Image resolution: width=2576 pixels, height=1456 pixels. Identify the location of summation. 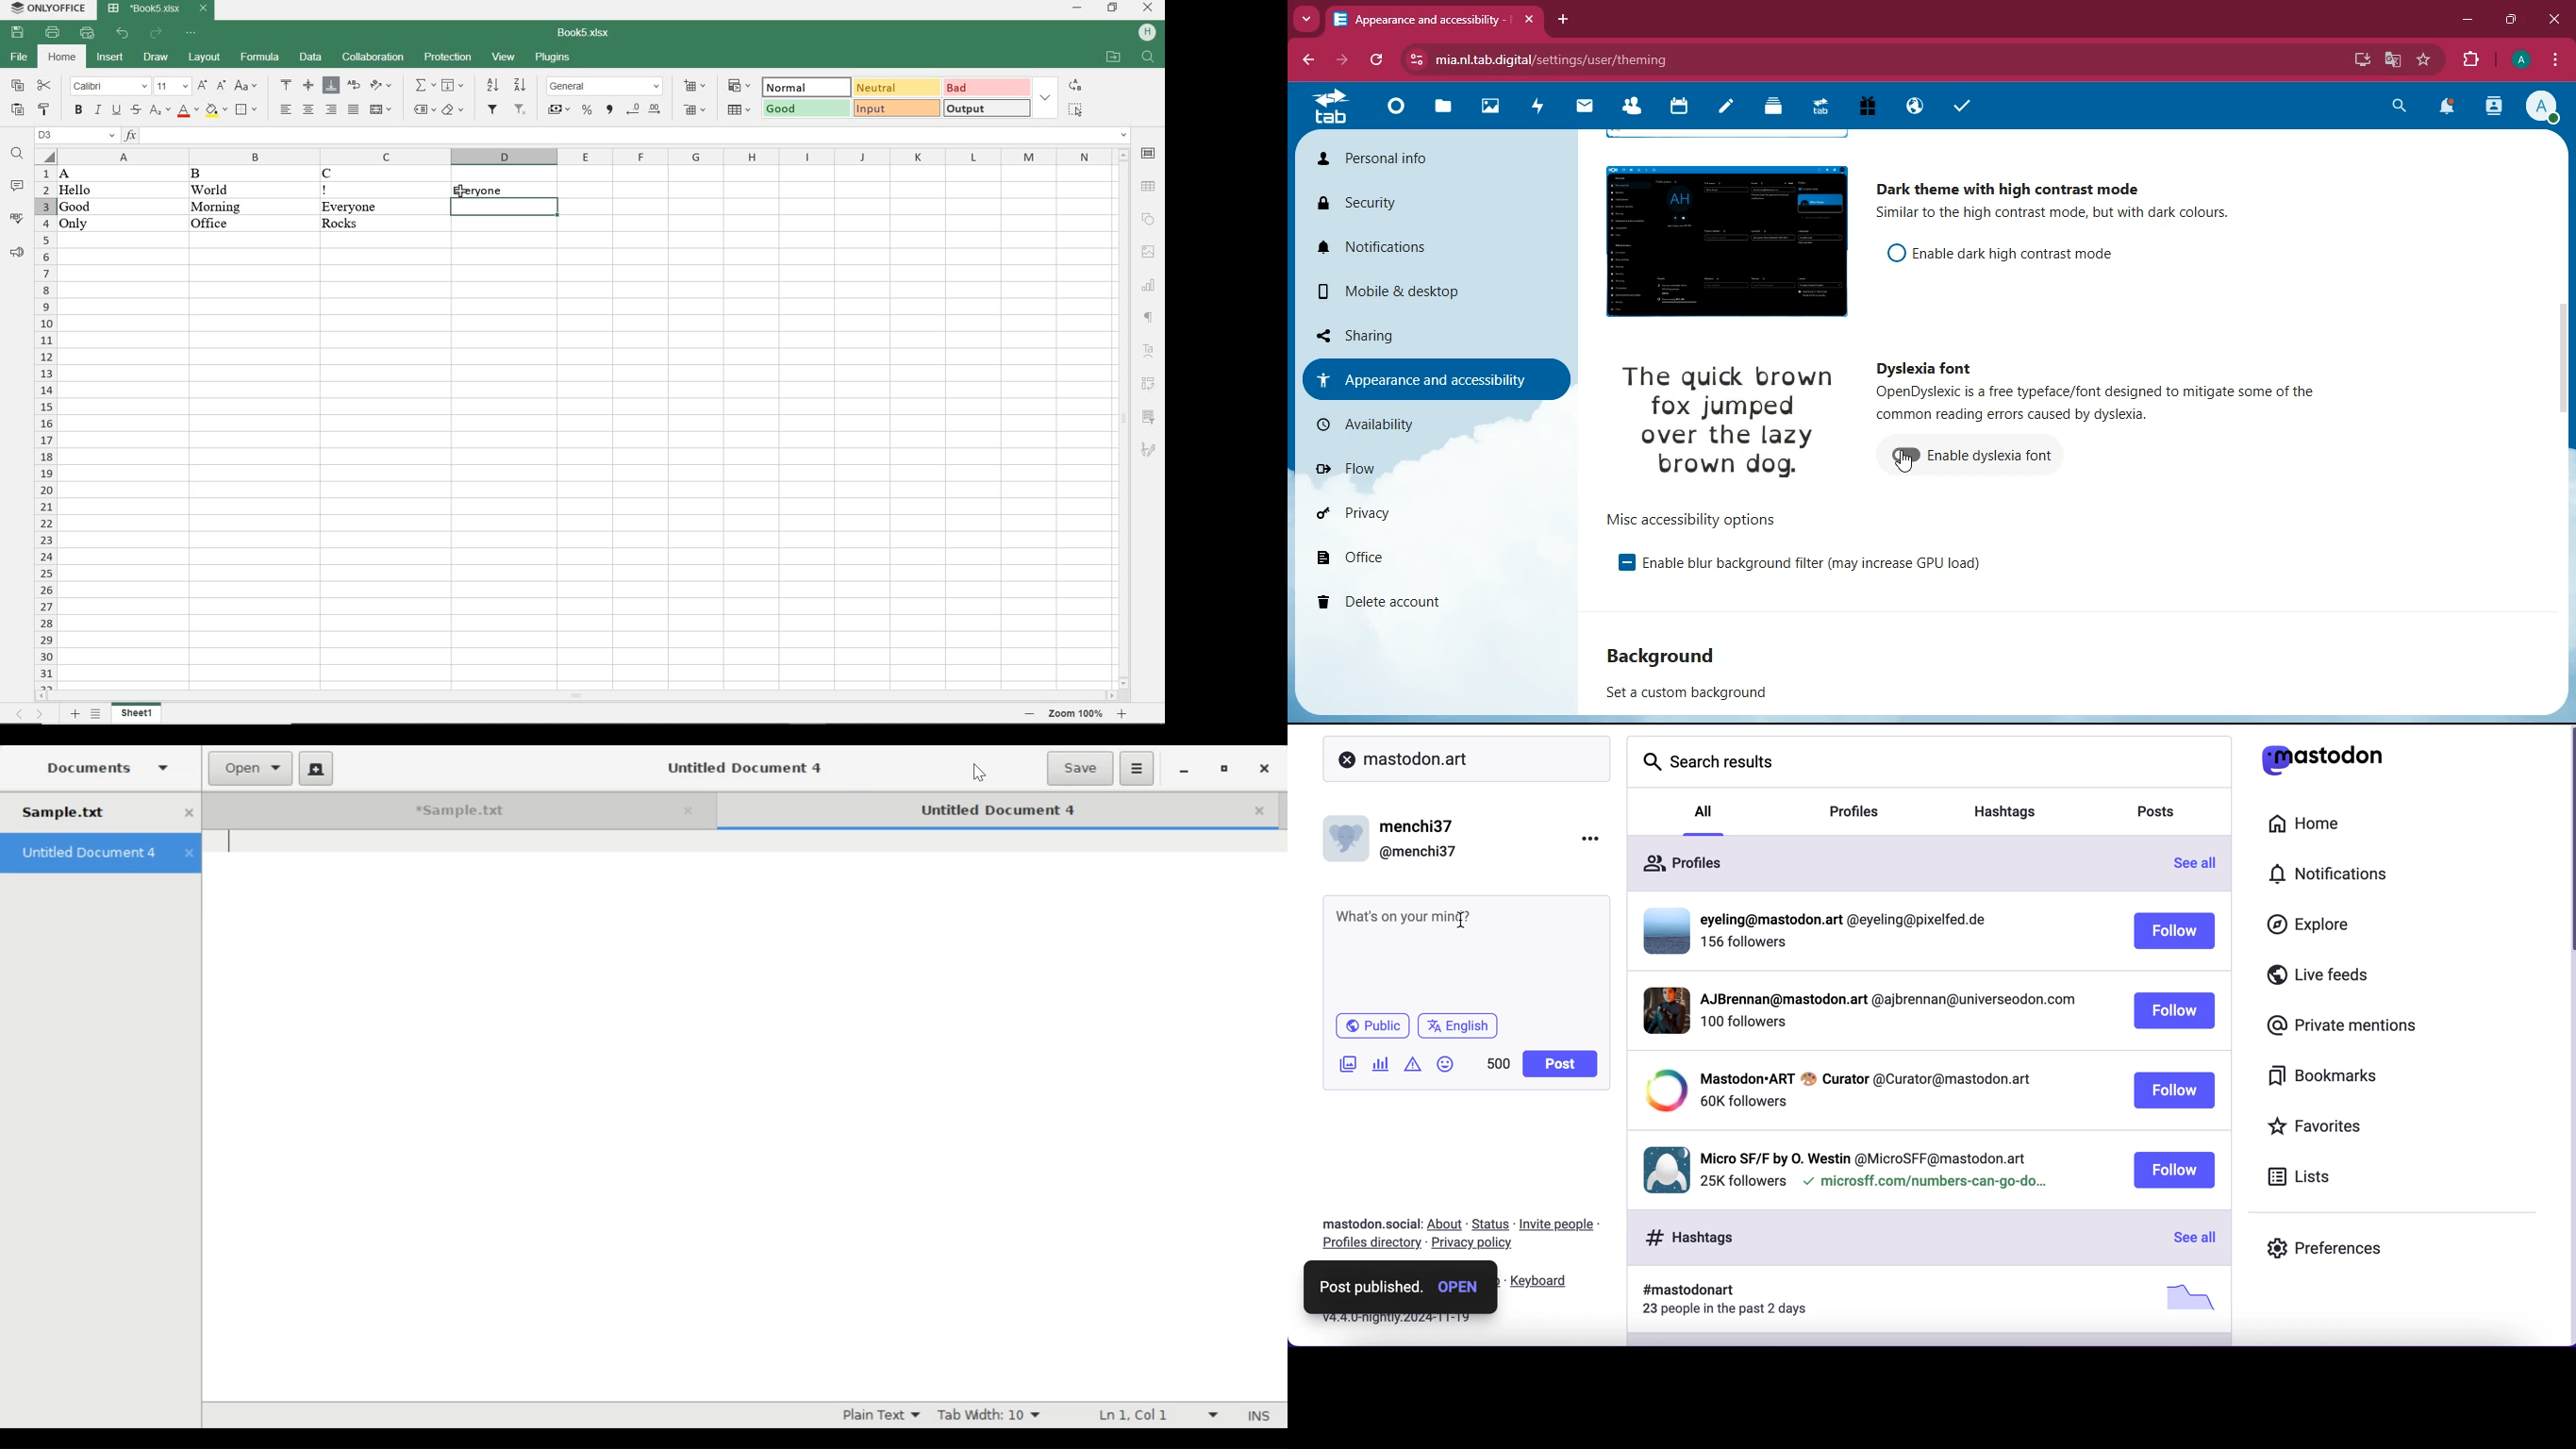
(424, 85).